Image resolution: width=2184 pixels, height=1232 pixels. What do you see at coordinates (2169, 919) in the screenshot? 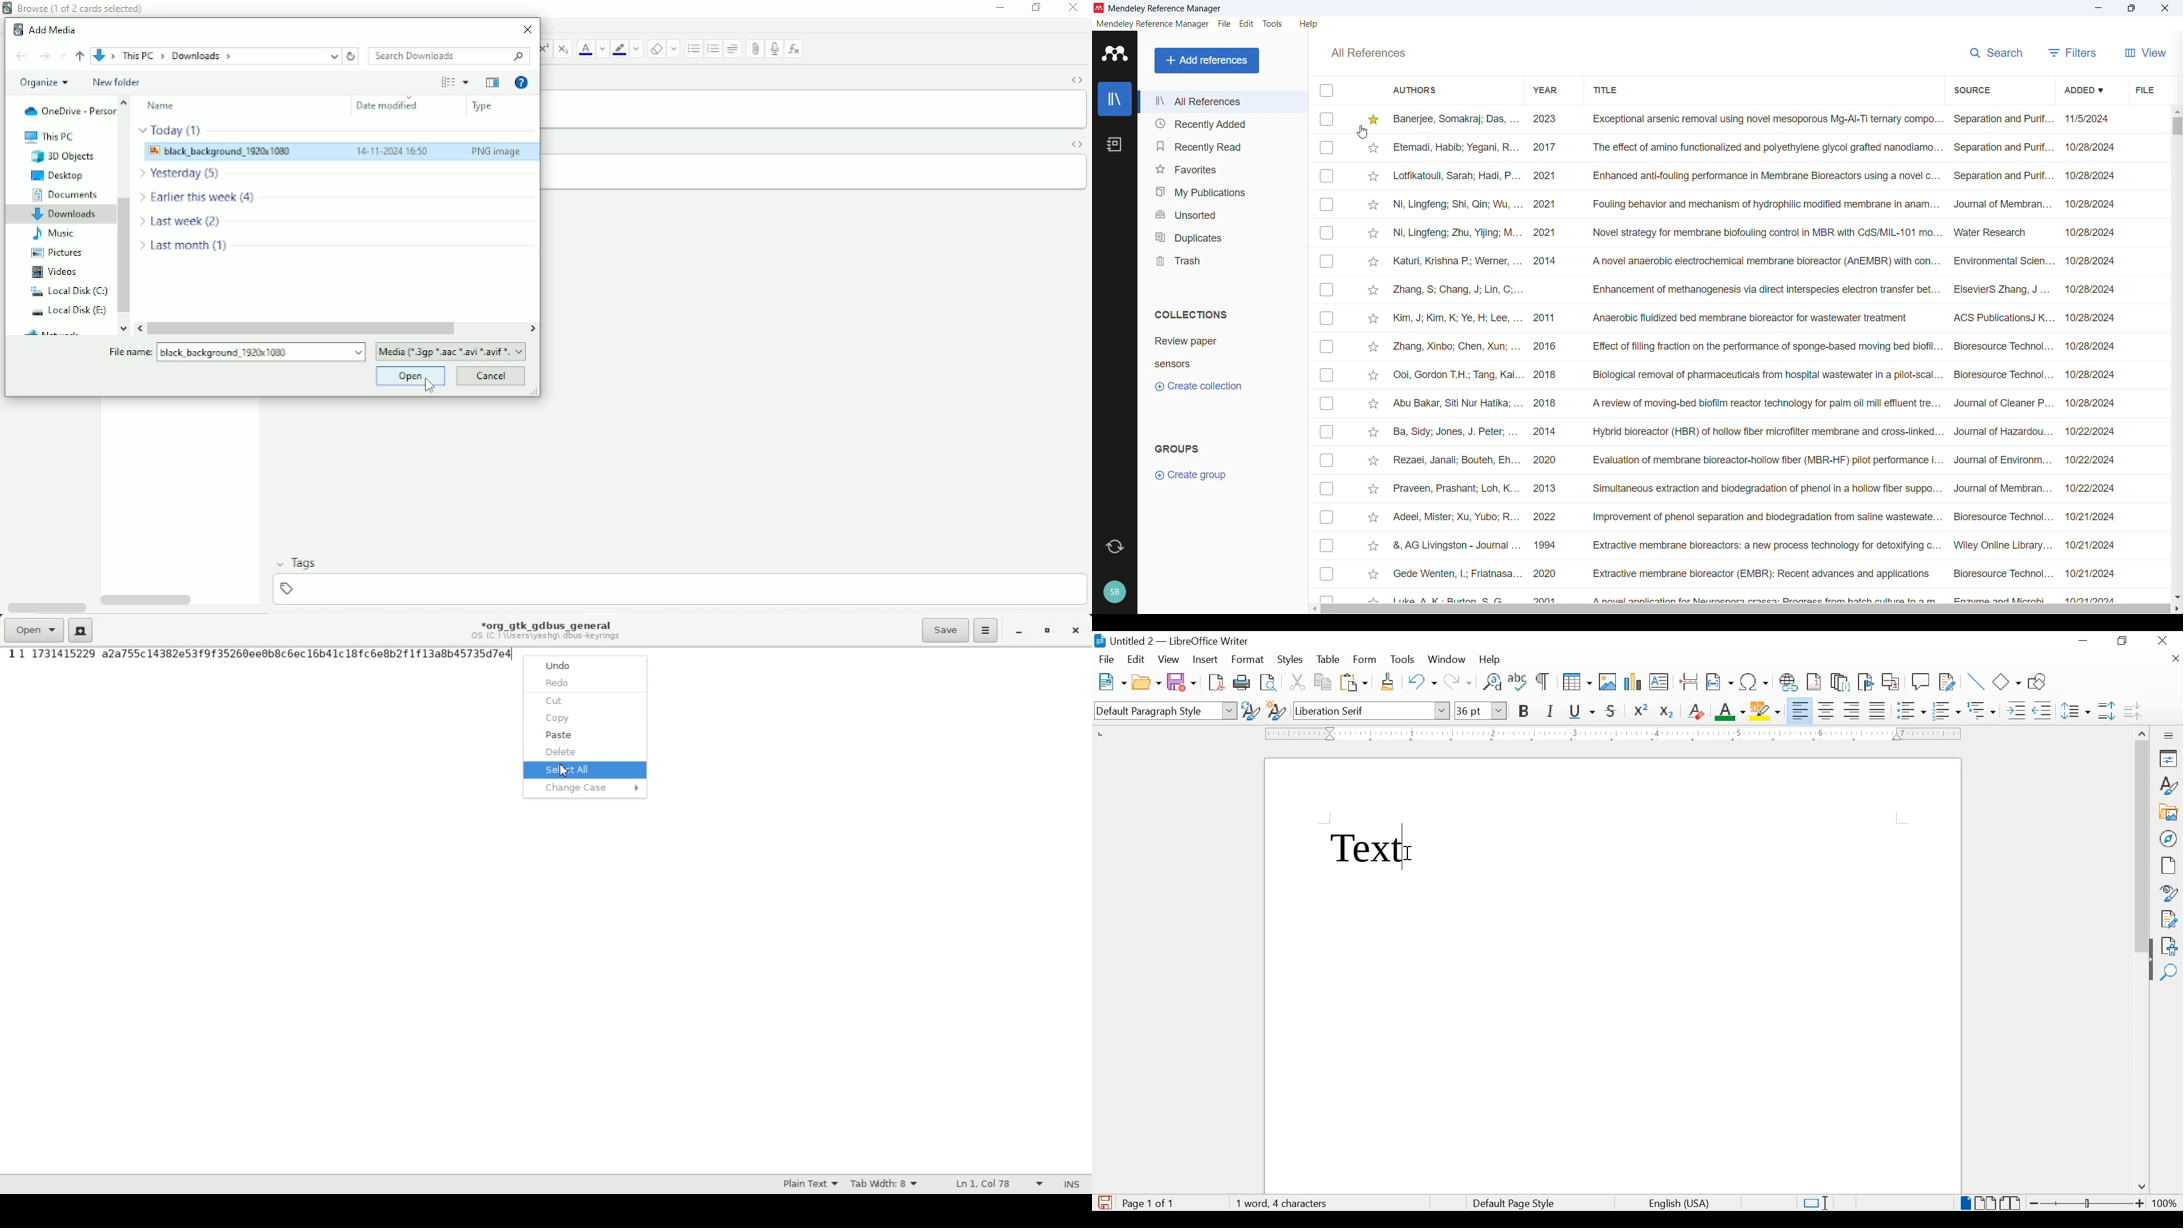
I see `manage changes` at bounding box center [2169, 919].